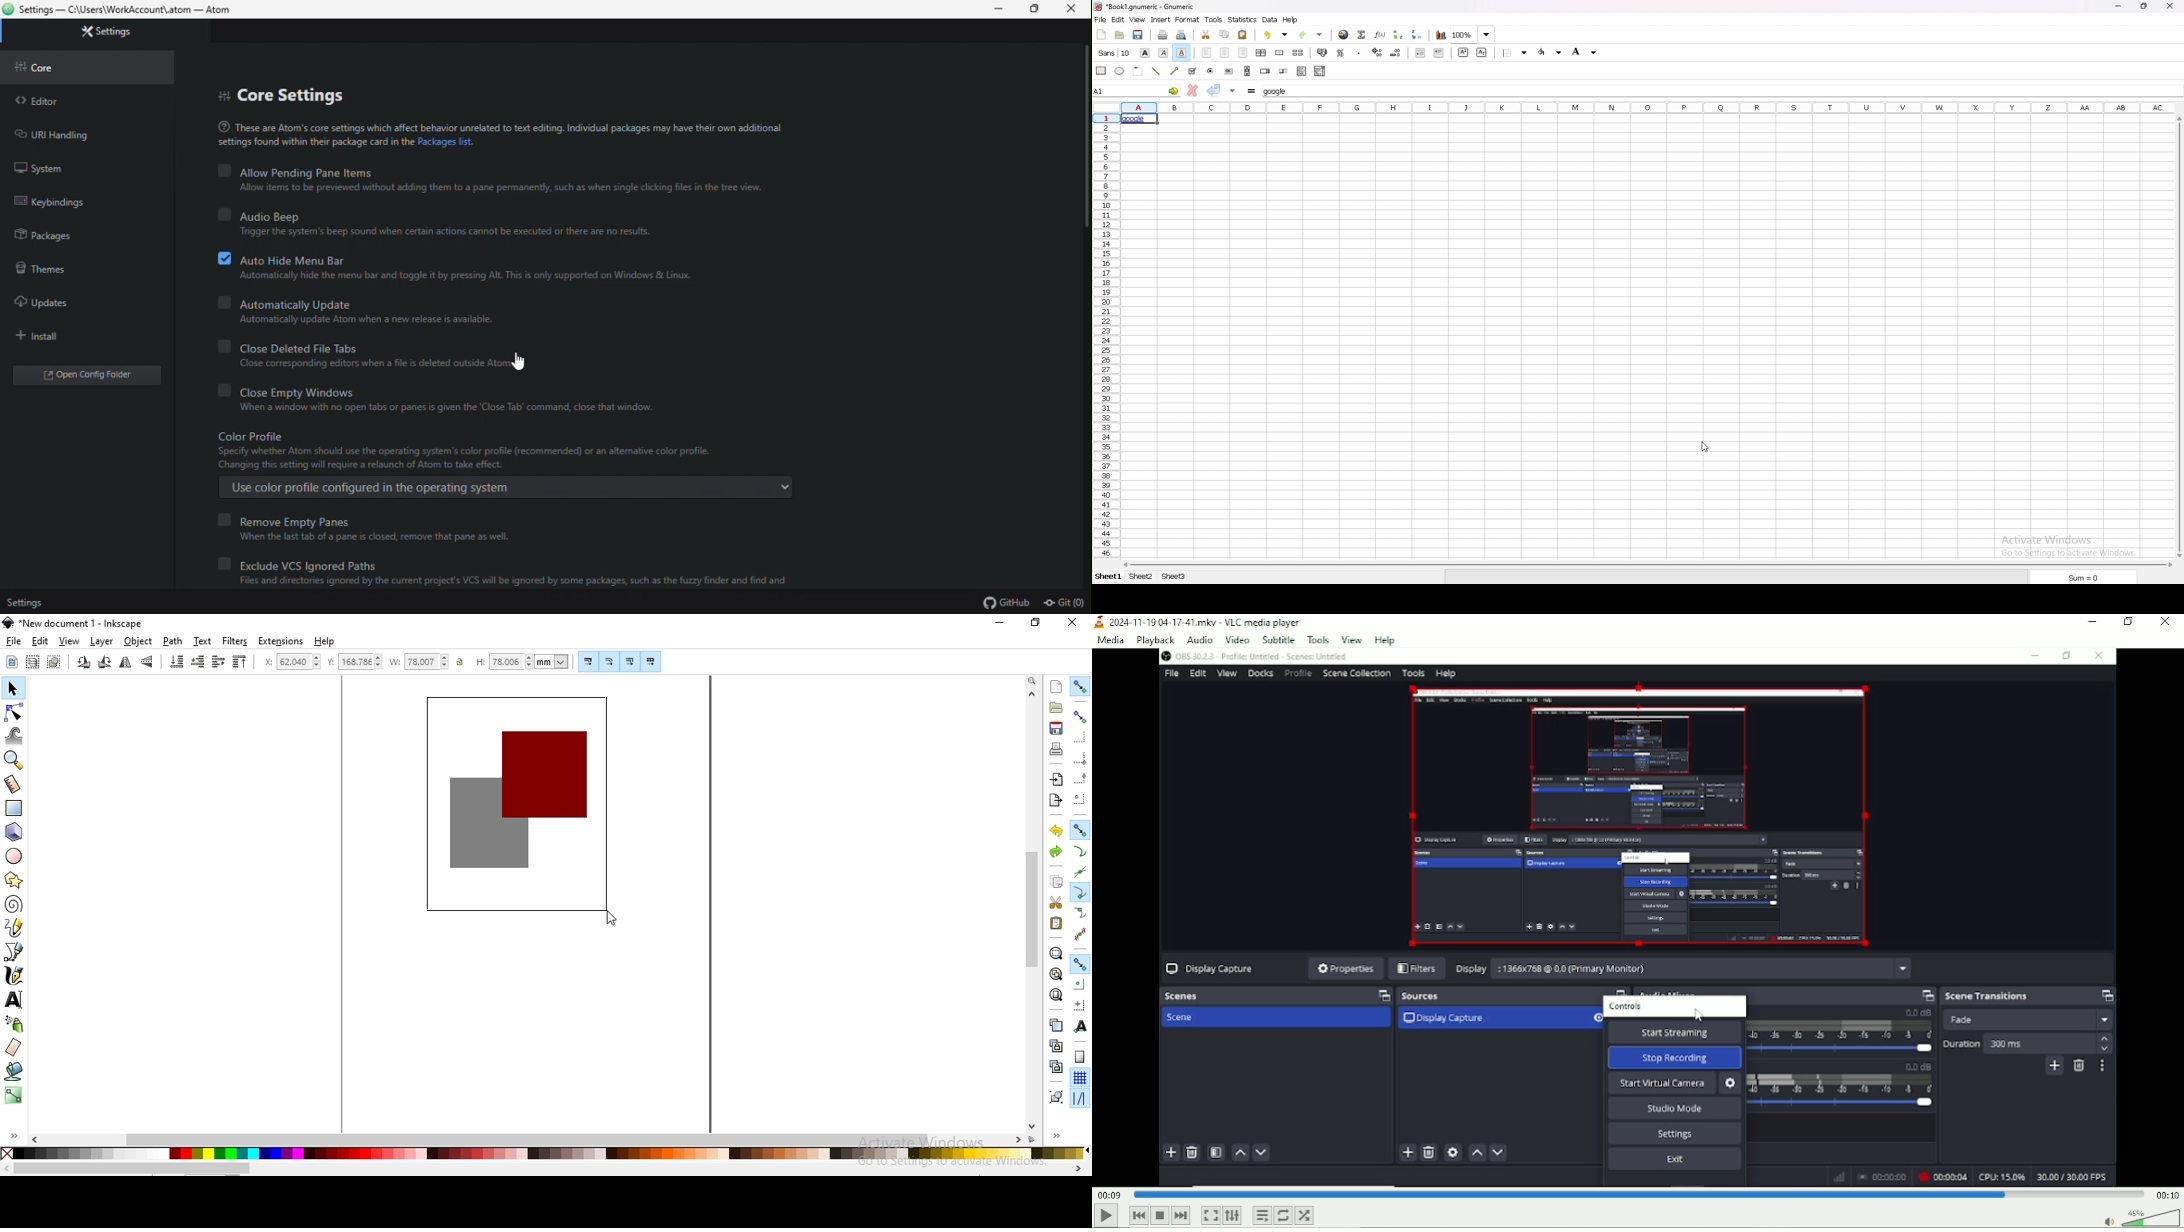 This screenshot has height=1232, width=2184. Describe the element at coordinates (1055, 1046) in the screenshot. I see `create a clone` at that location.